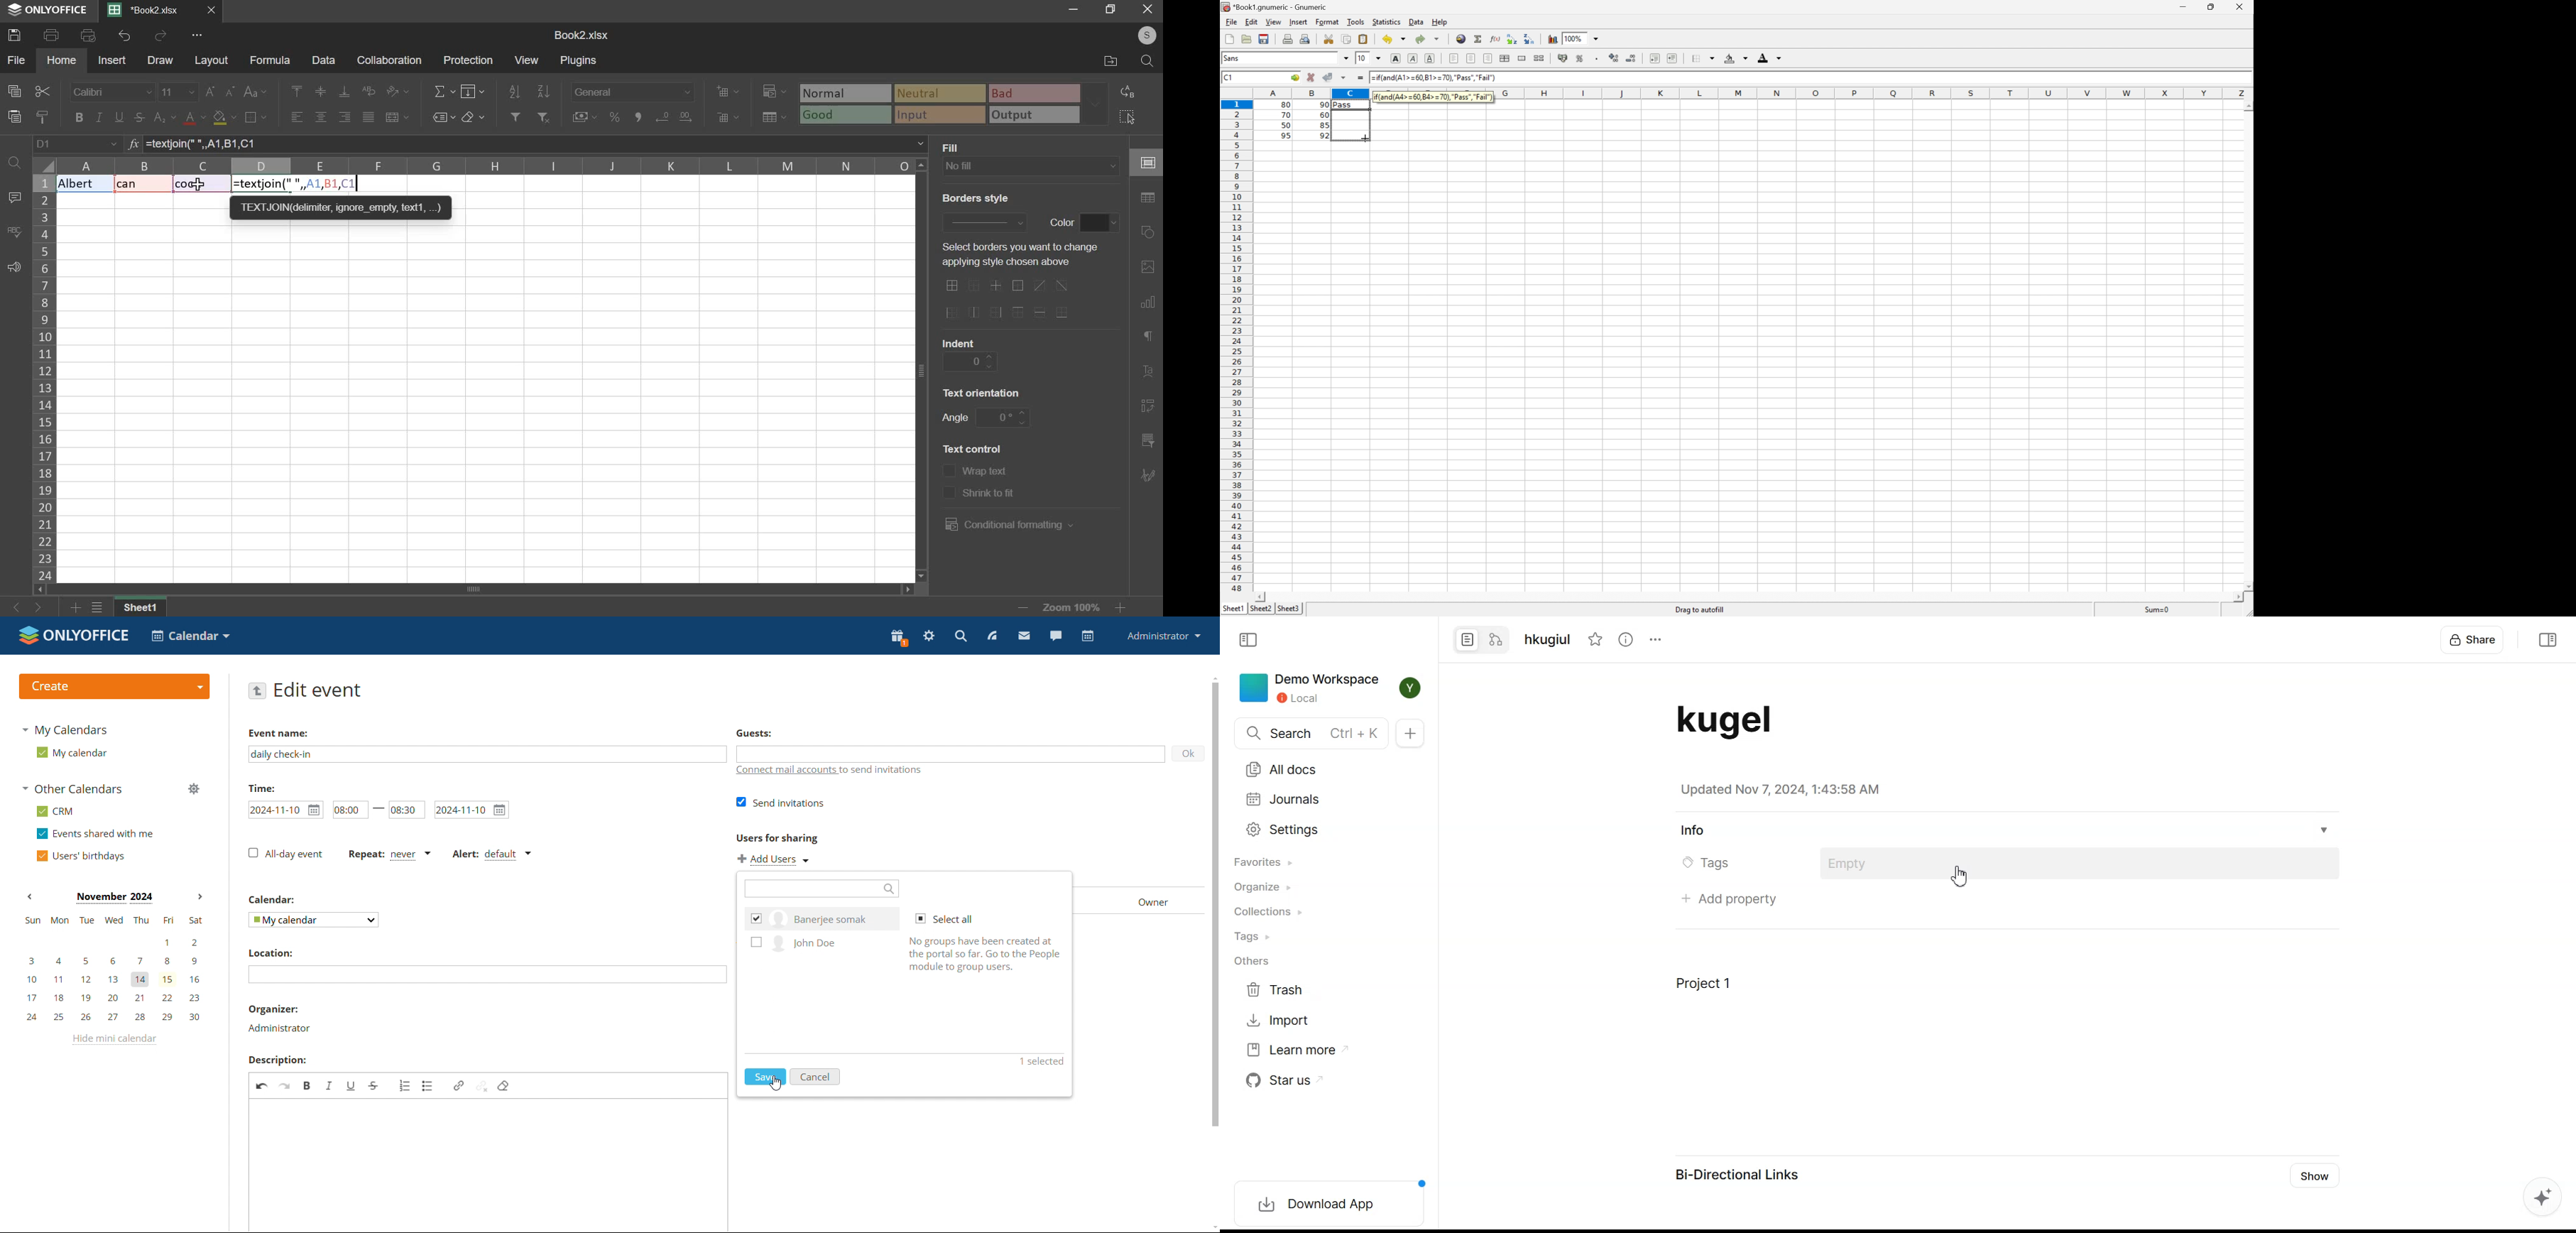 The width and height of the screenshot is (2576, 1260). What do you see at coordinates (1038, 1061) in the screenshot?
I see `1 selected` at bounding box center [1038, 1061].